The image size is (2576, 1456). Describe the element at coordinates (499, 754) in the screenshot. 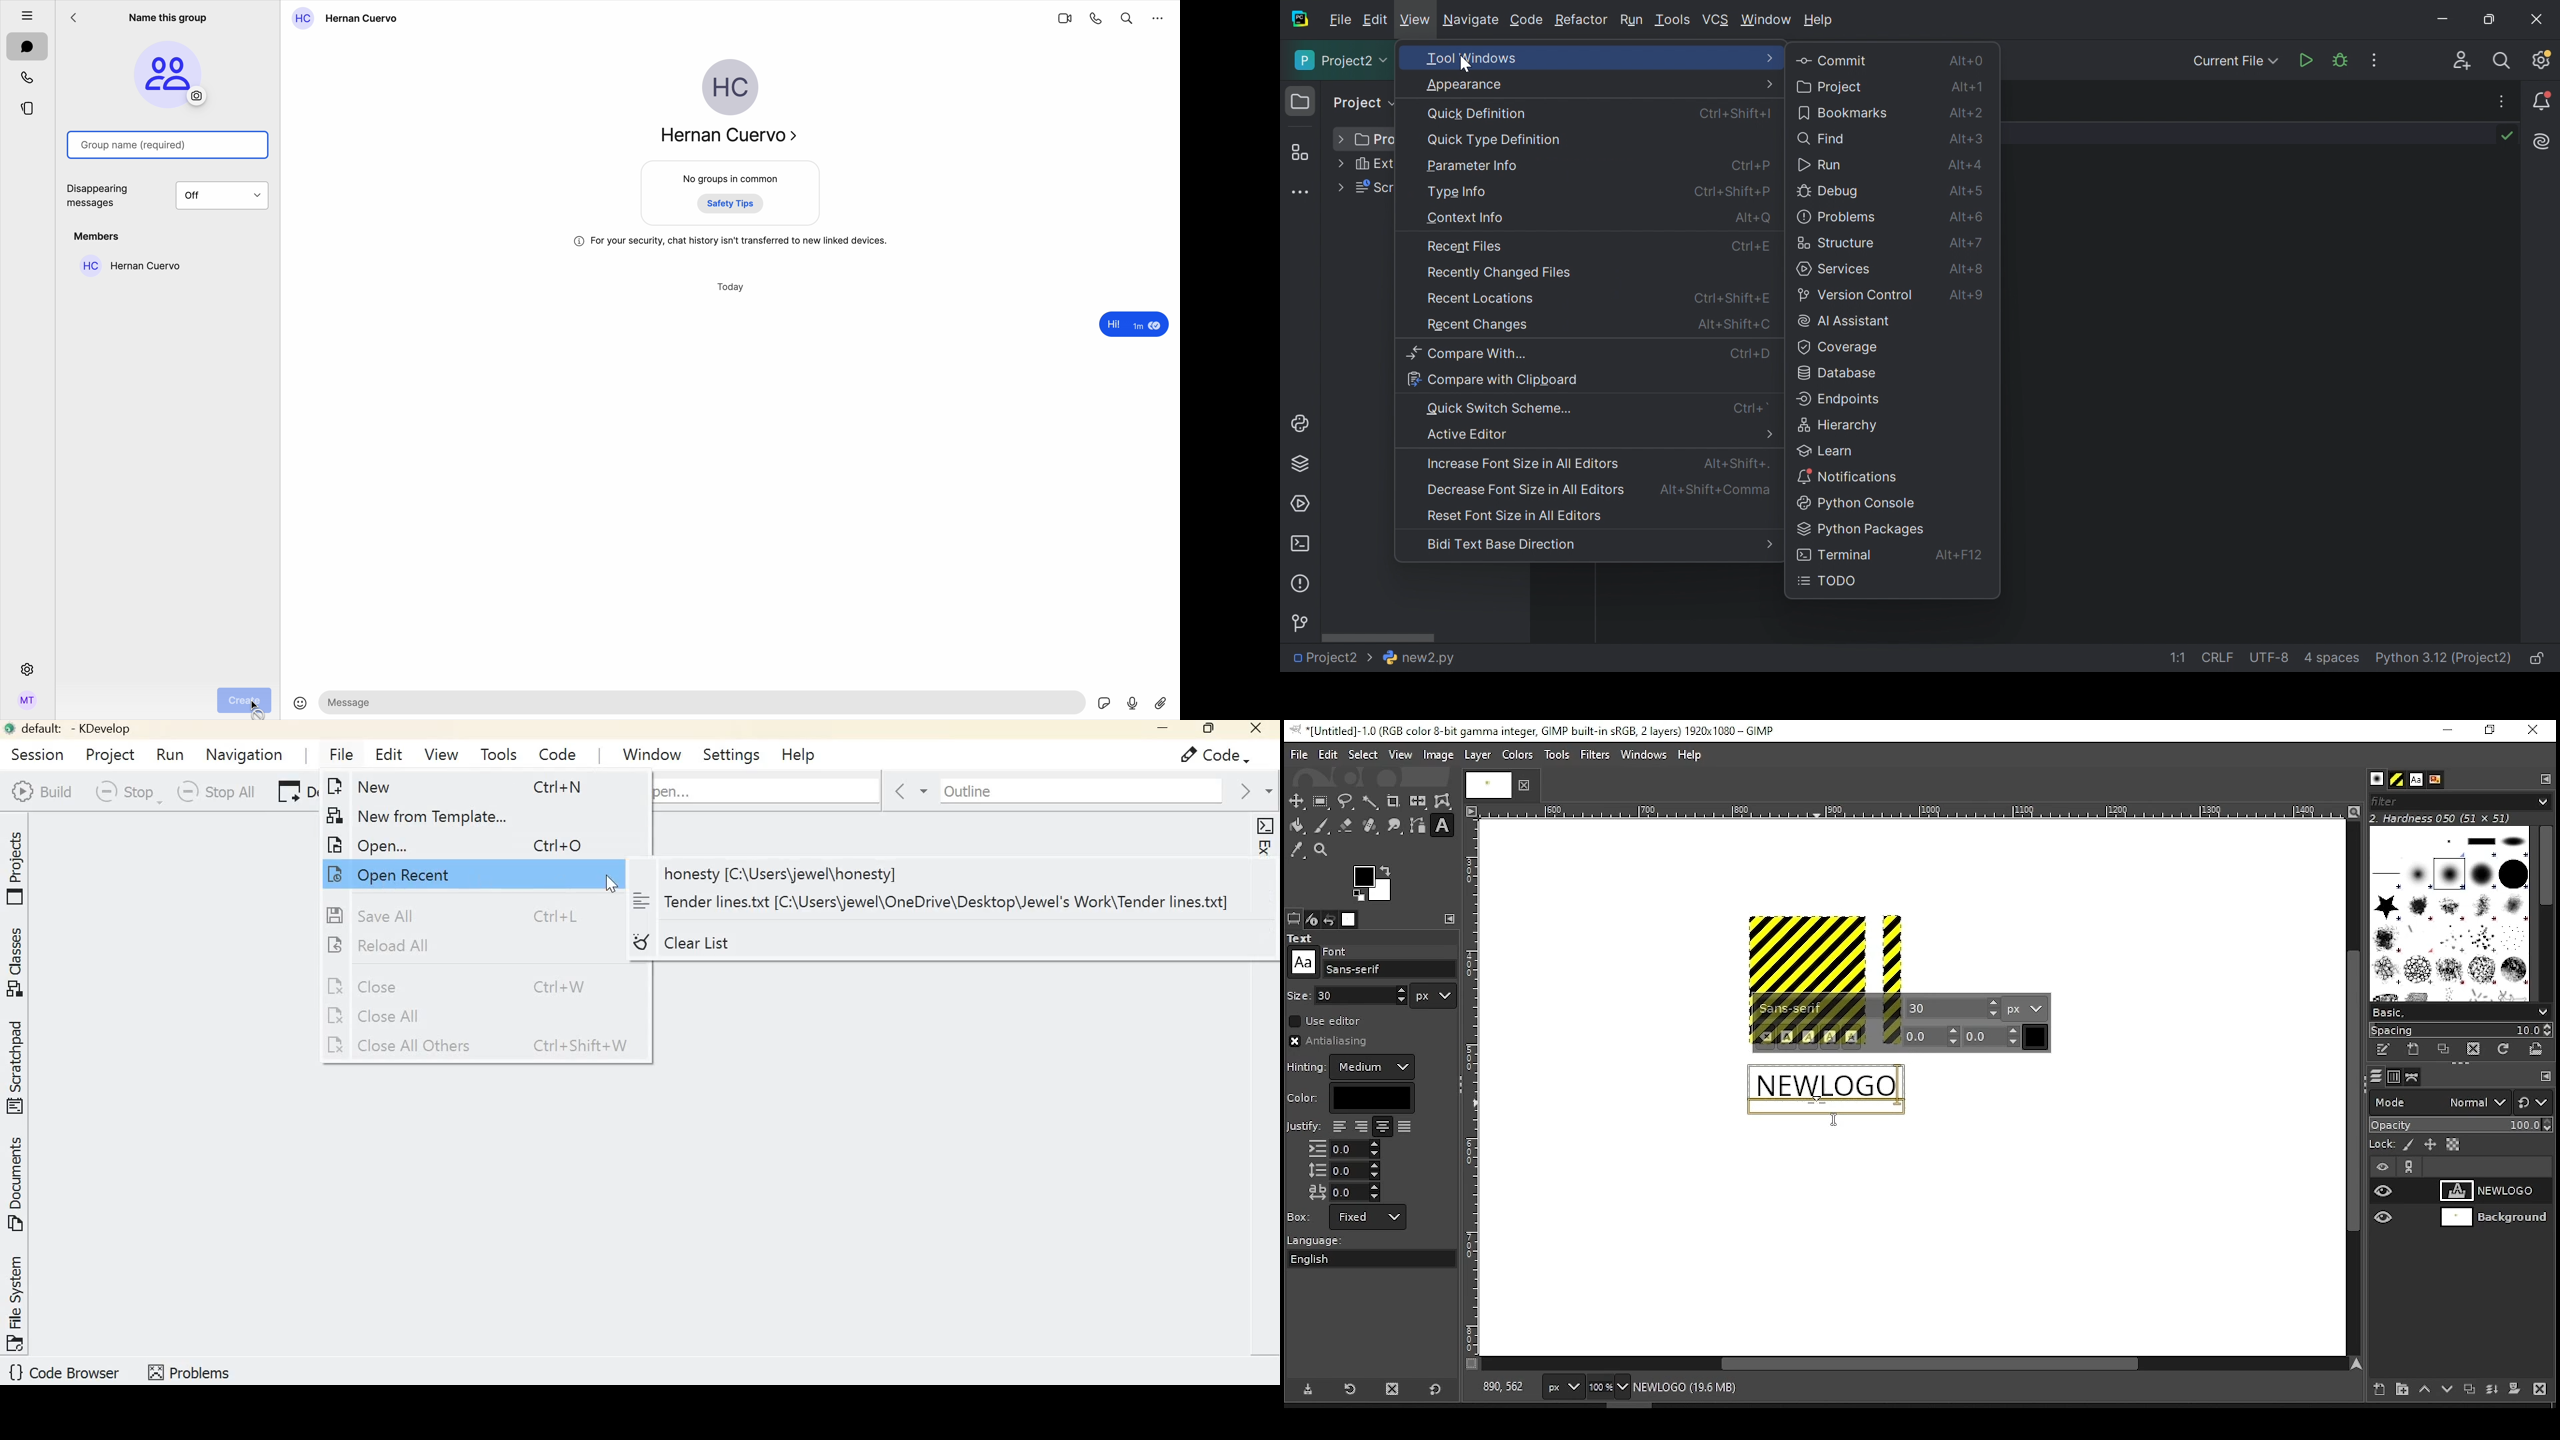

I see `Tools` at that location.